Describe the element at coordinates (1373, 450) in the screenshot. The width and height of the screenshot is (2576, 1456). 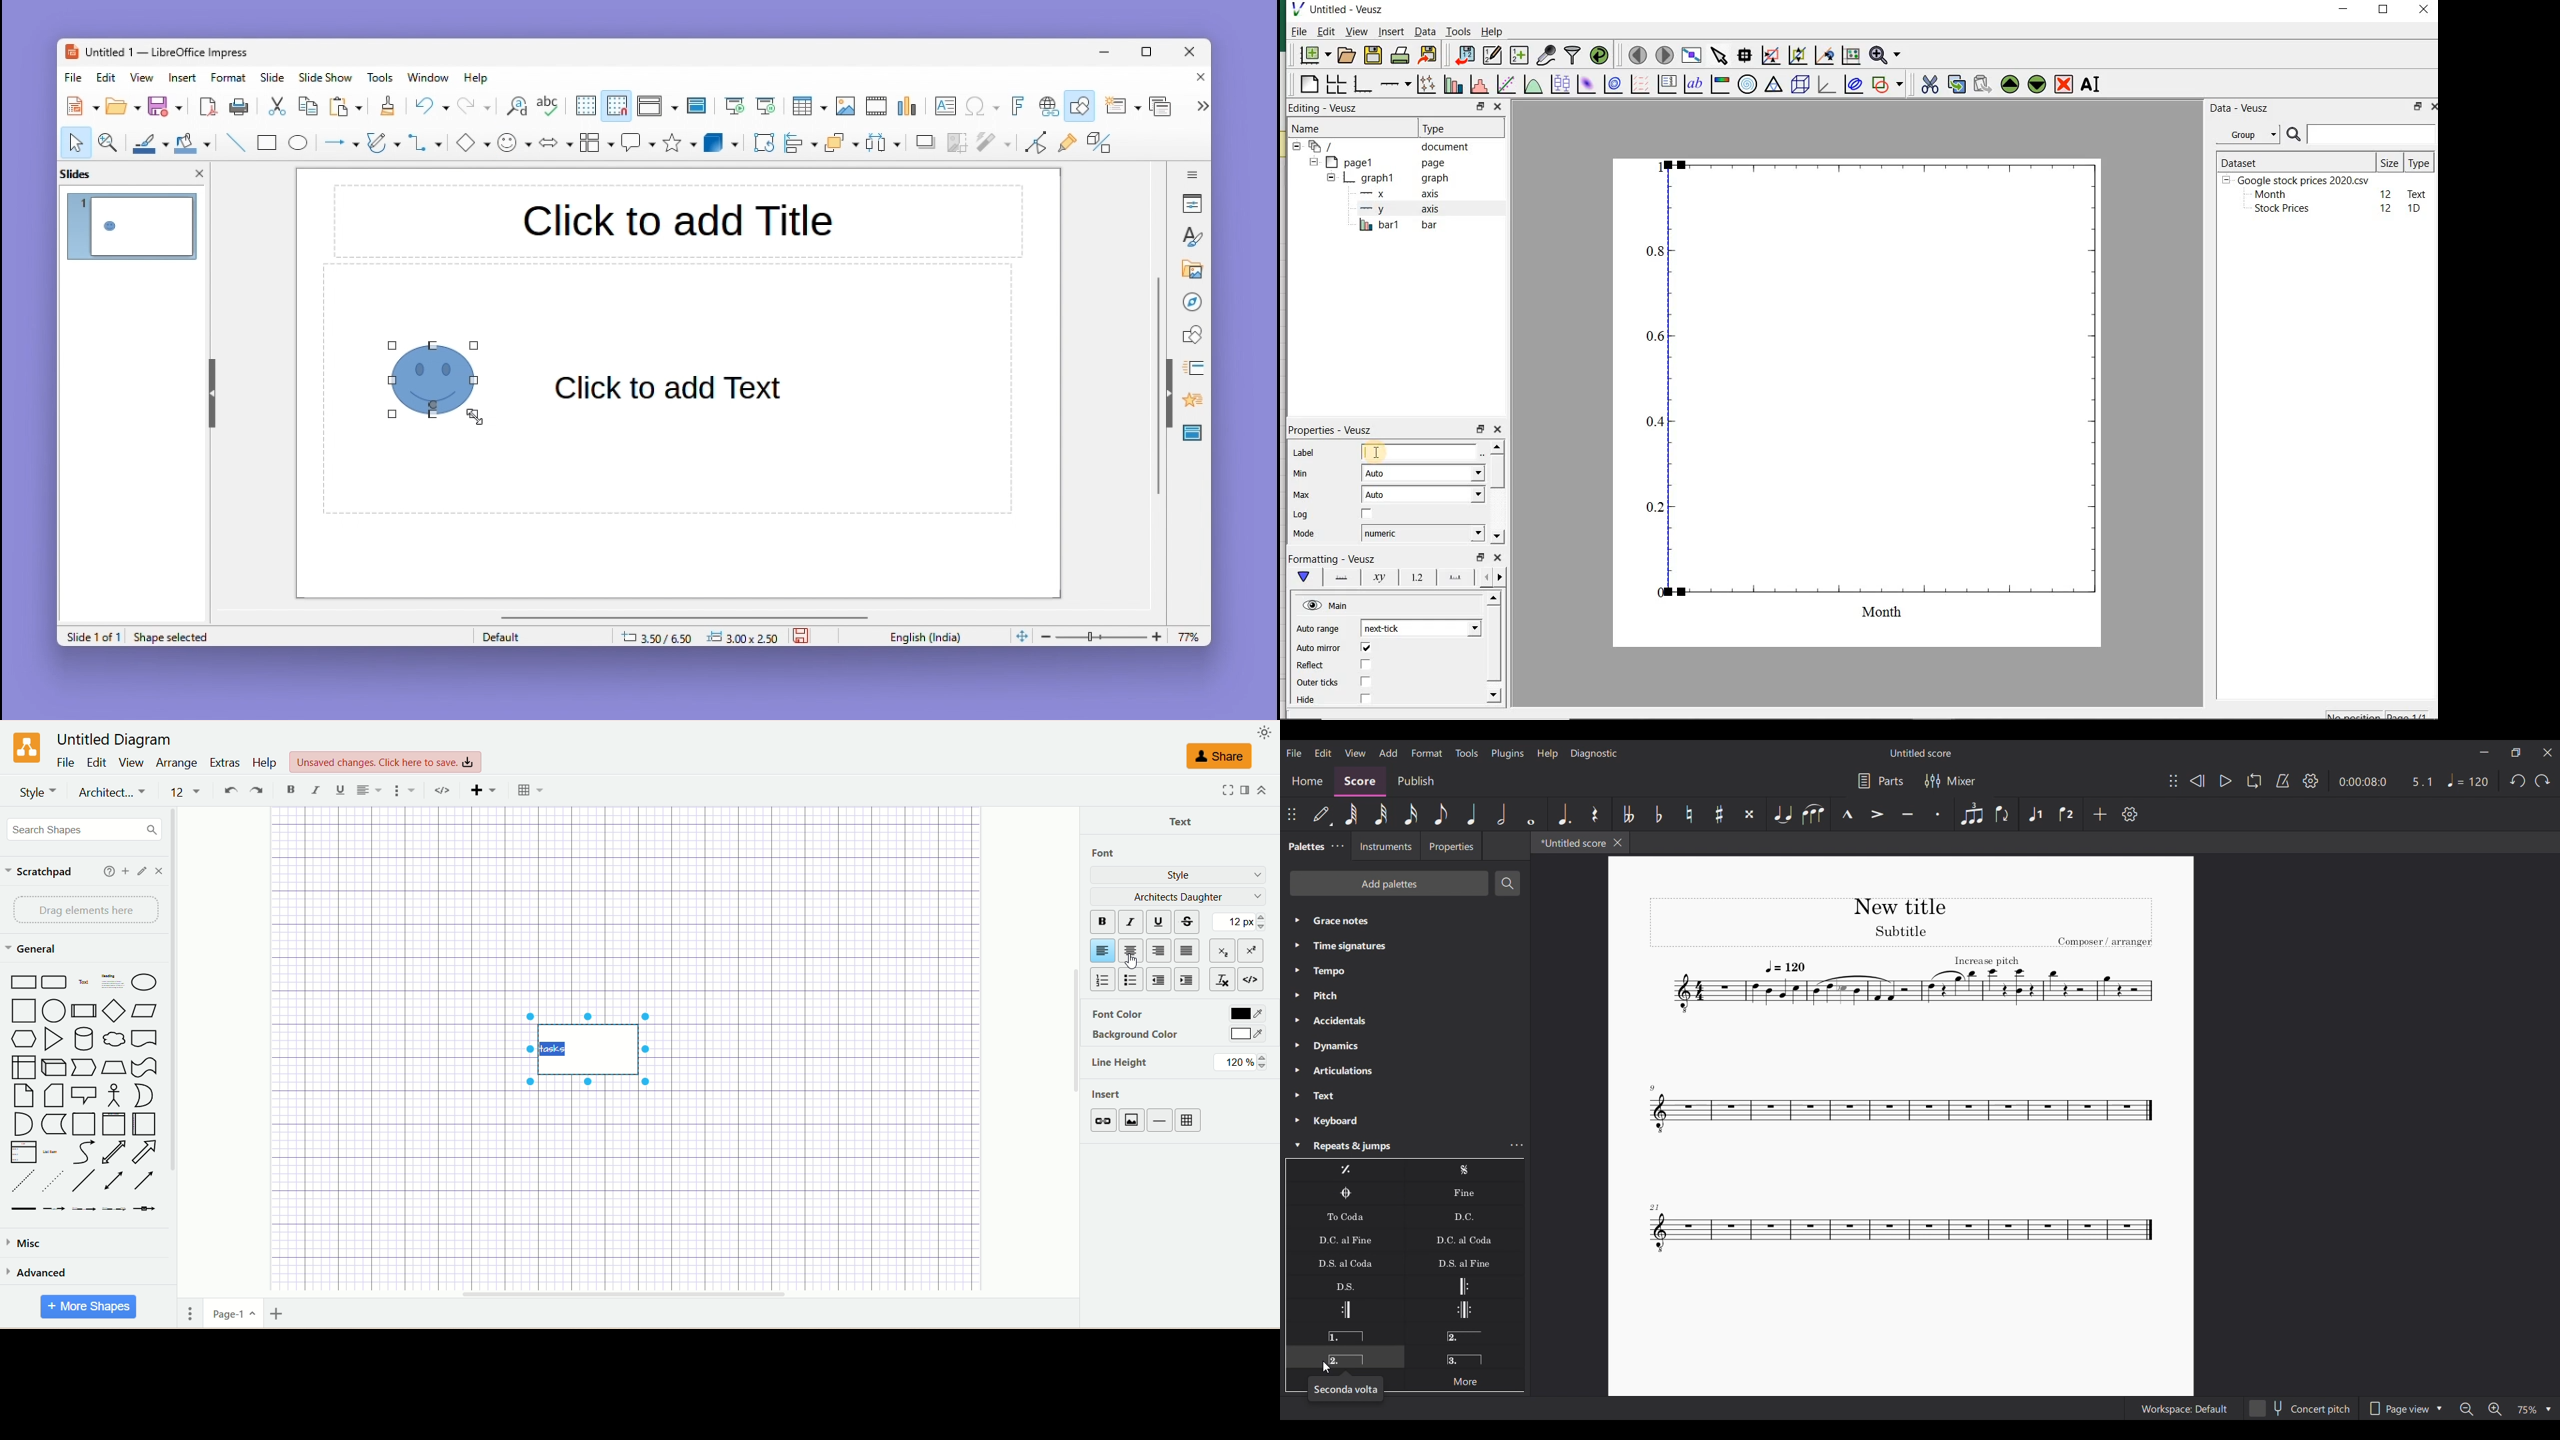
I see `cursor` at that location.